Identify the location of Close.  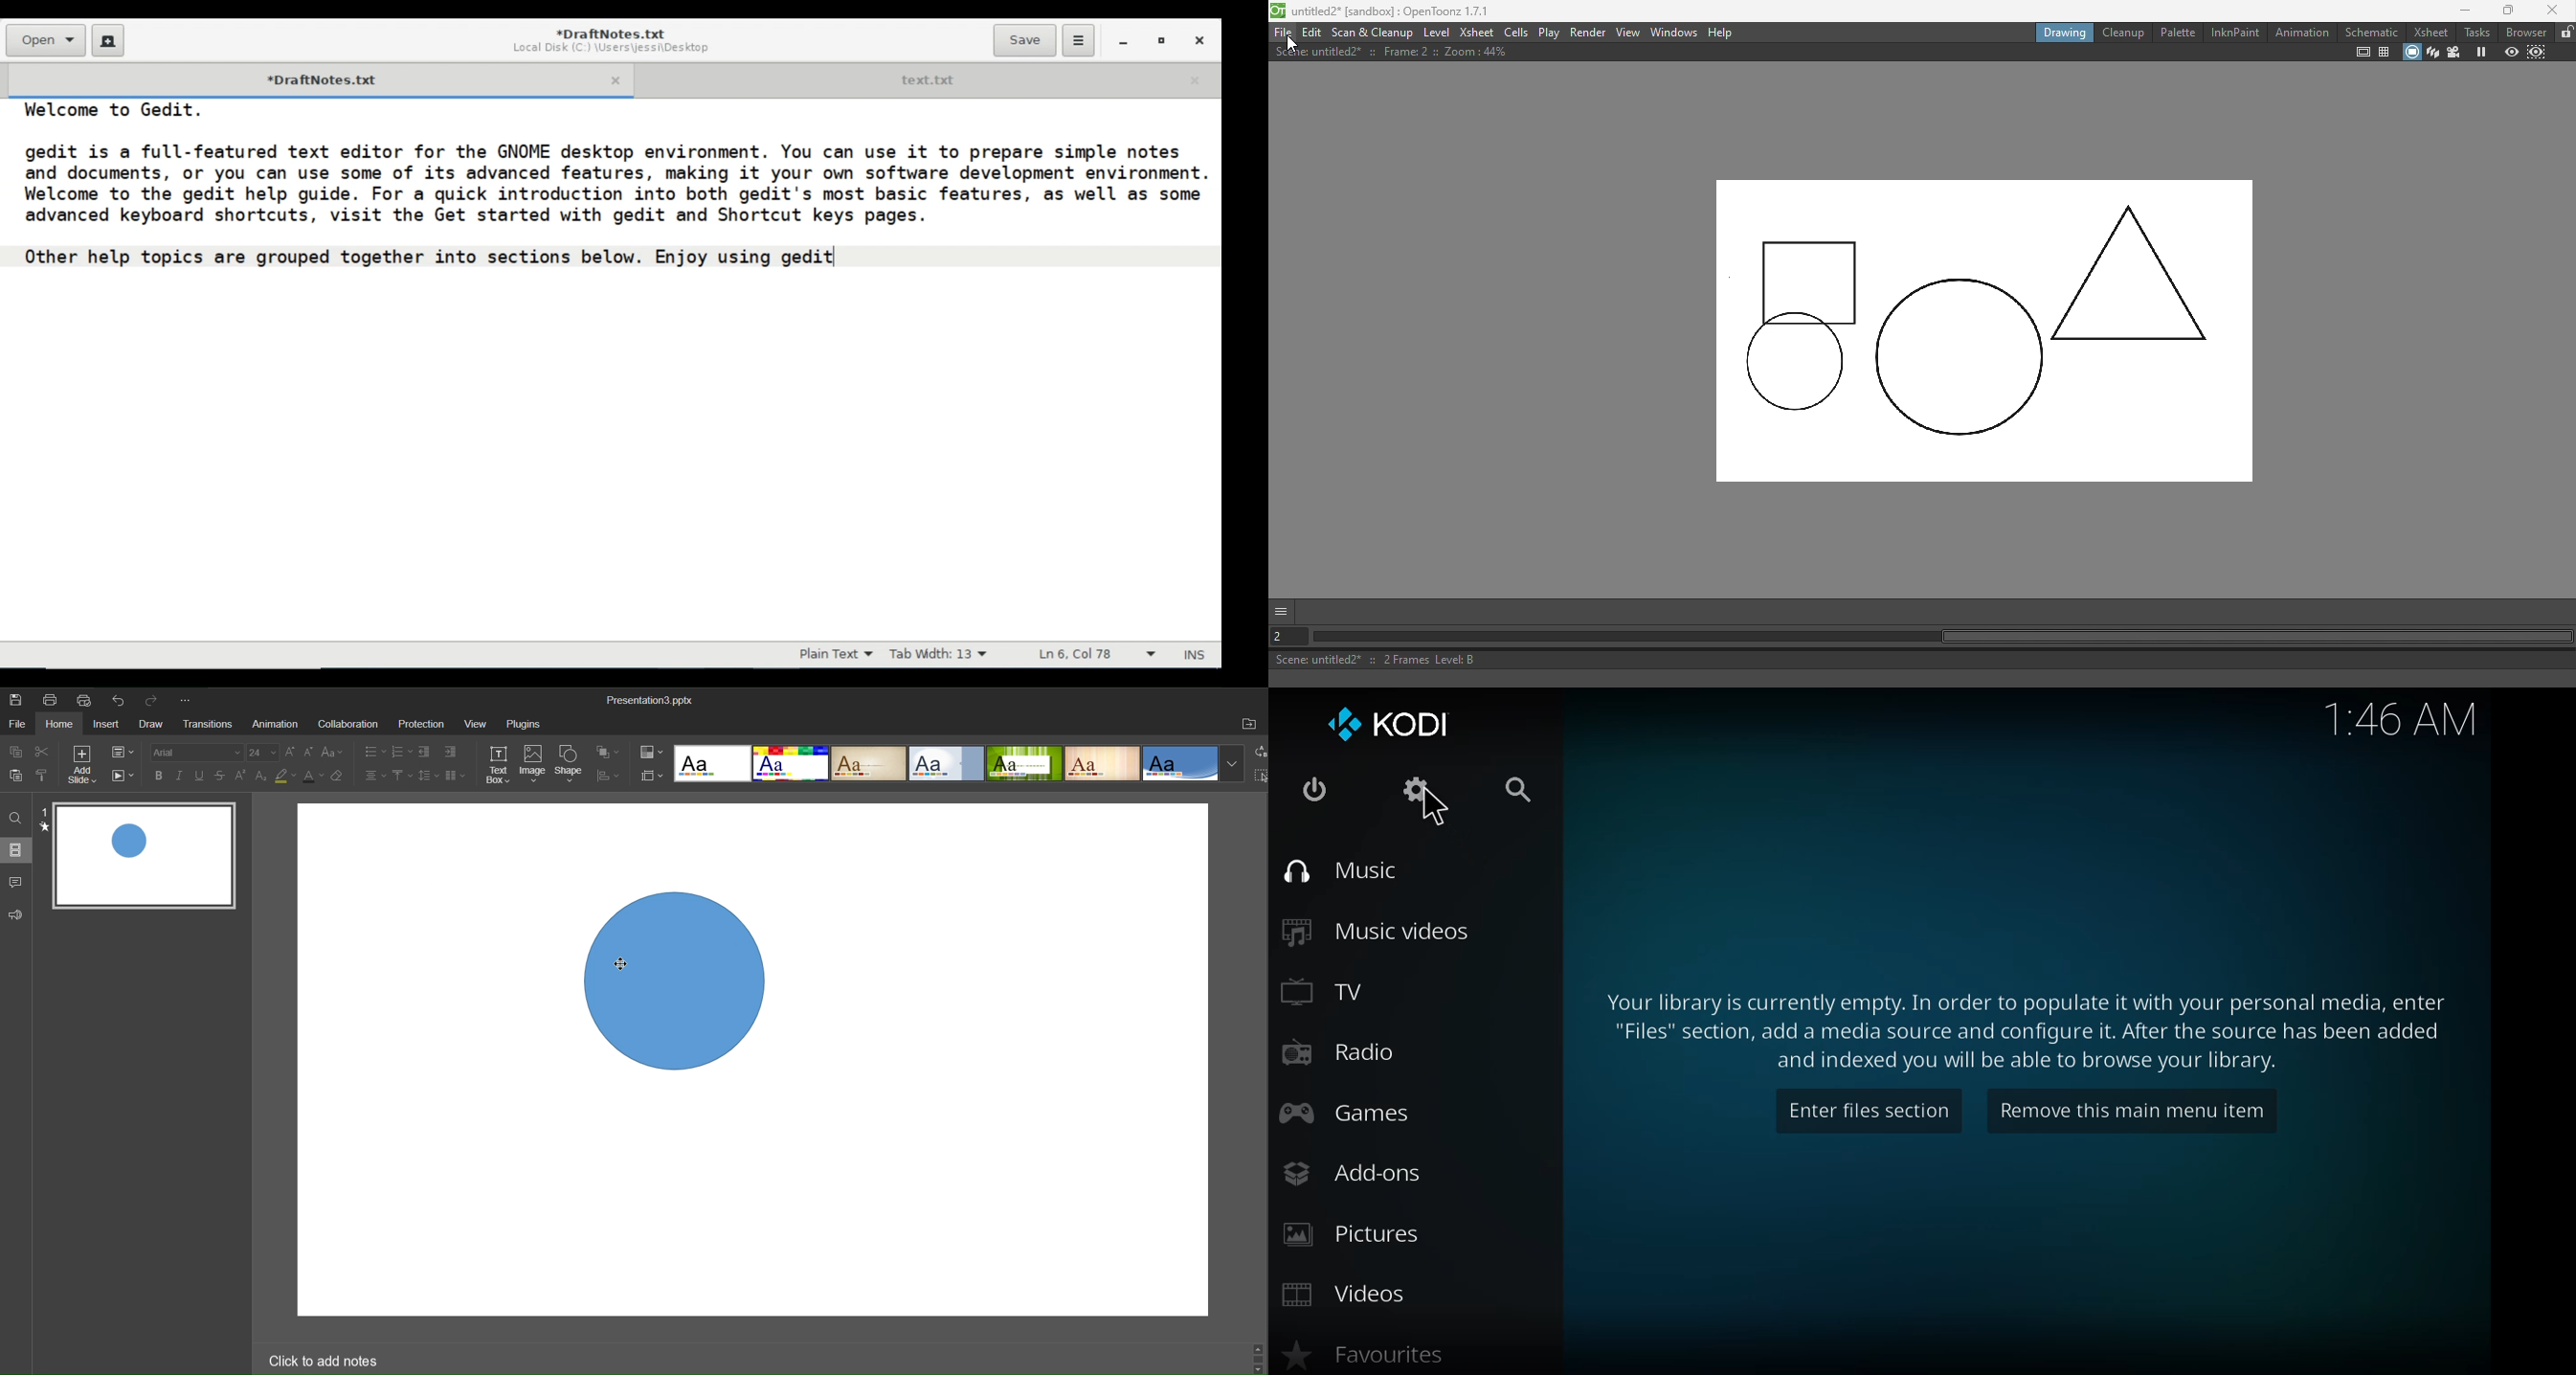
(1198, 39).